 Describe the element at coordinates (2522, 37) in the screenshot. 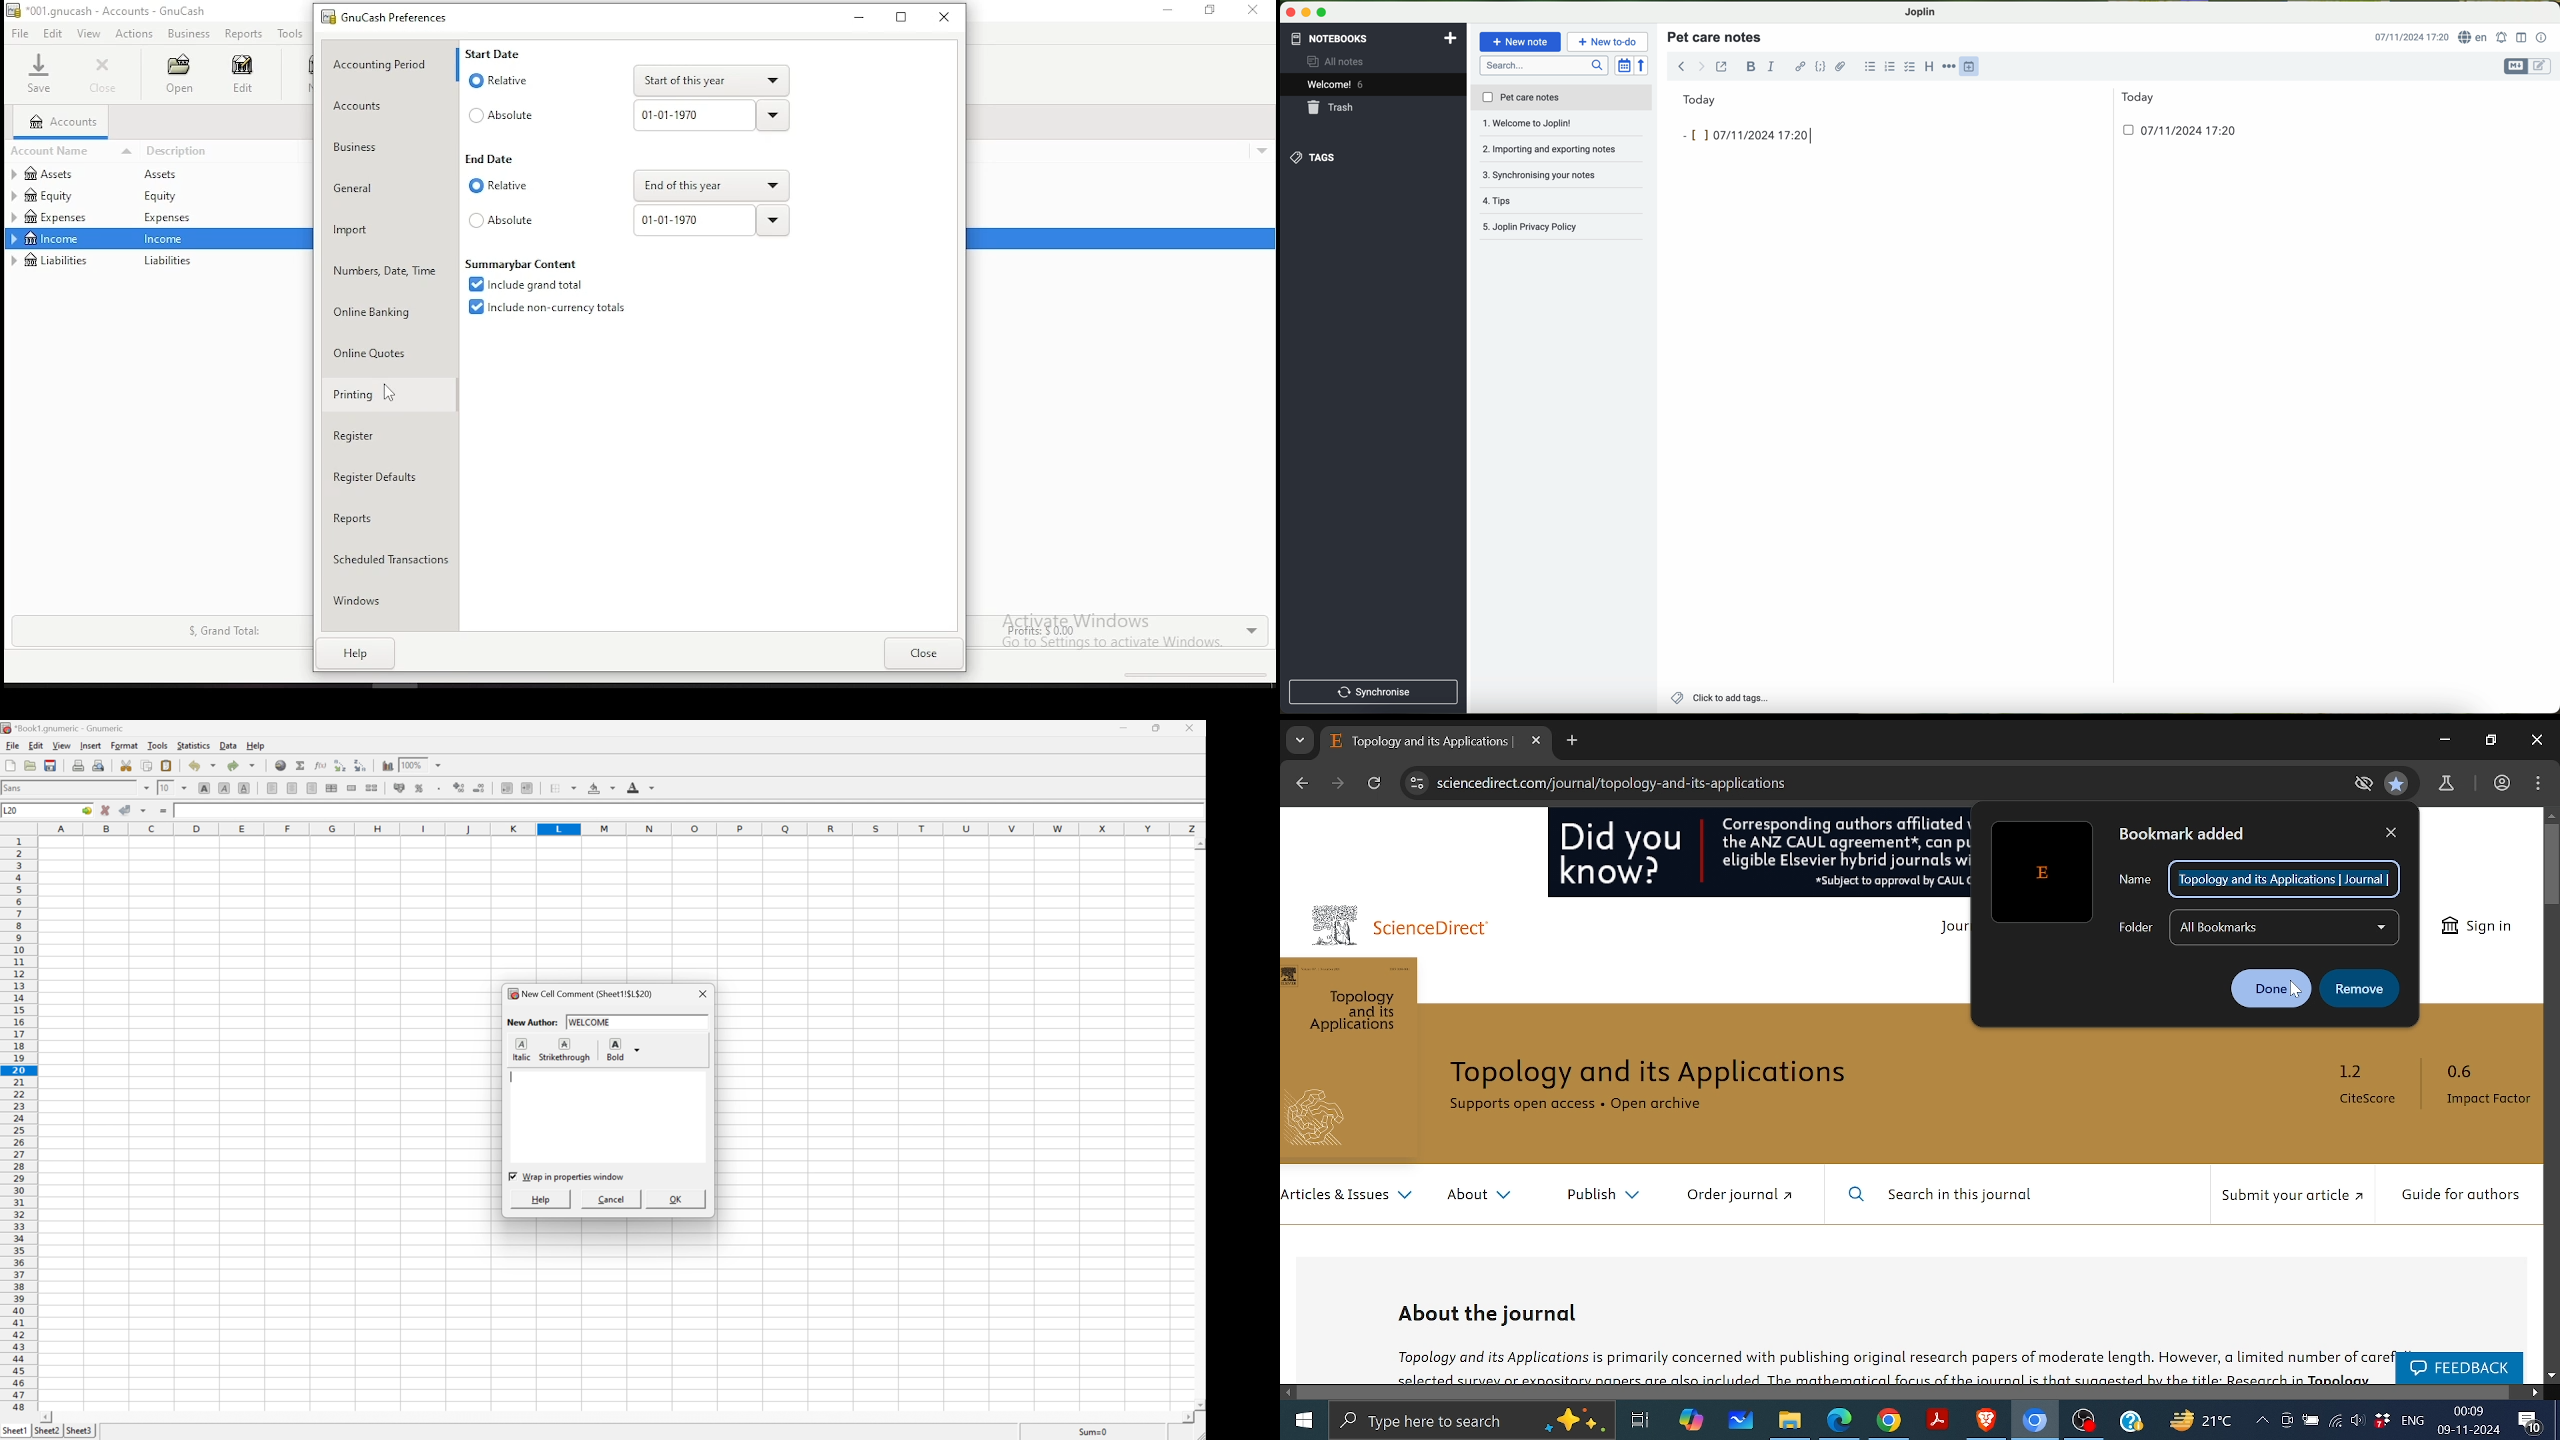

I see `toggle editor layout` at that location.